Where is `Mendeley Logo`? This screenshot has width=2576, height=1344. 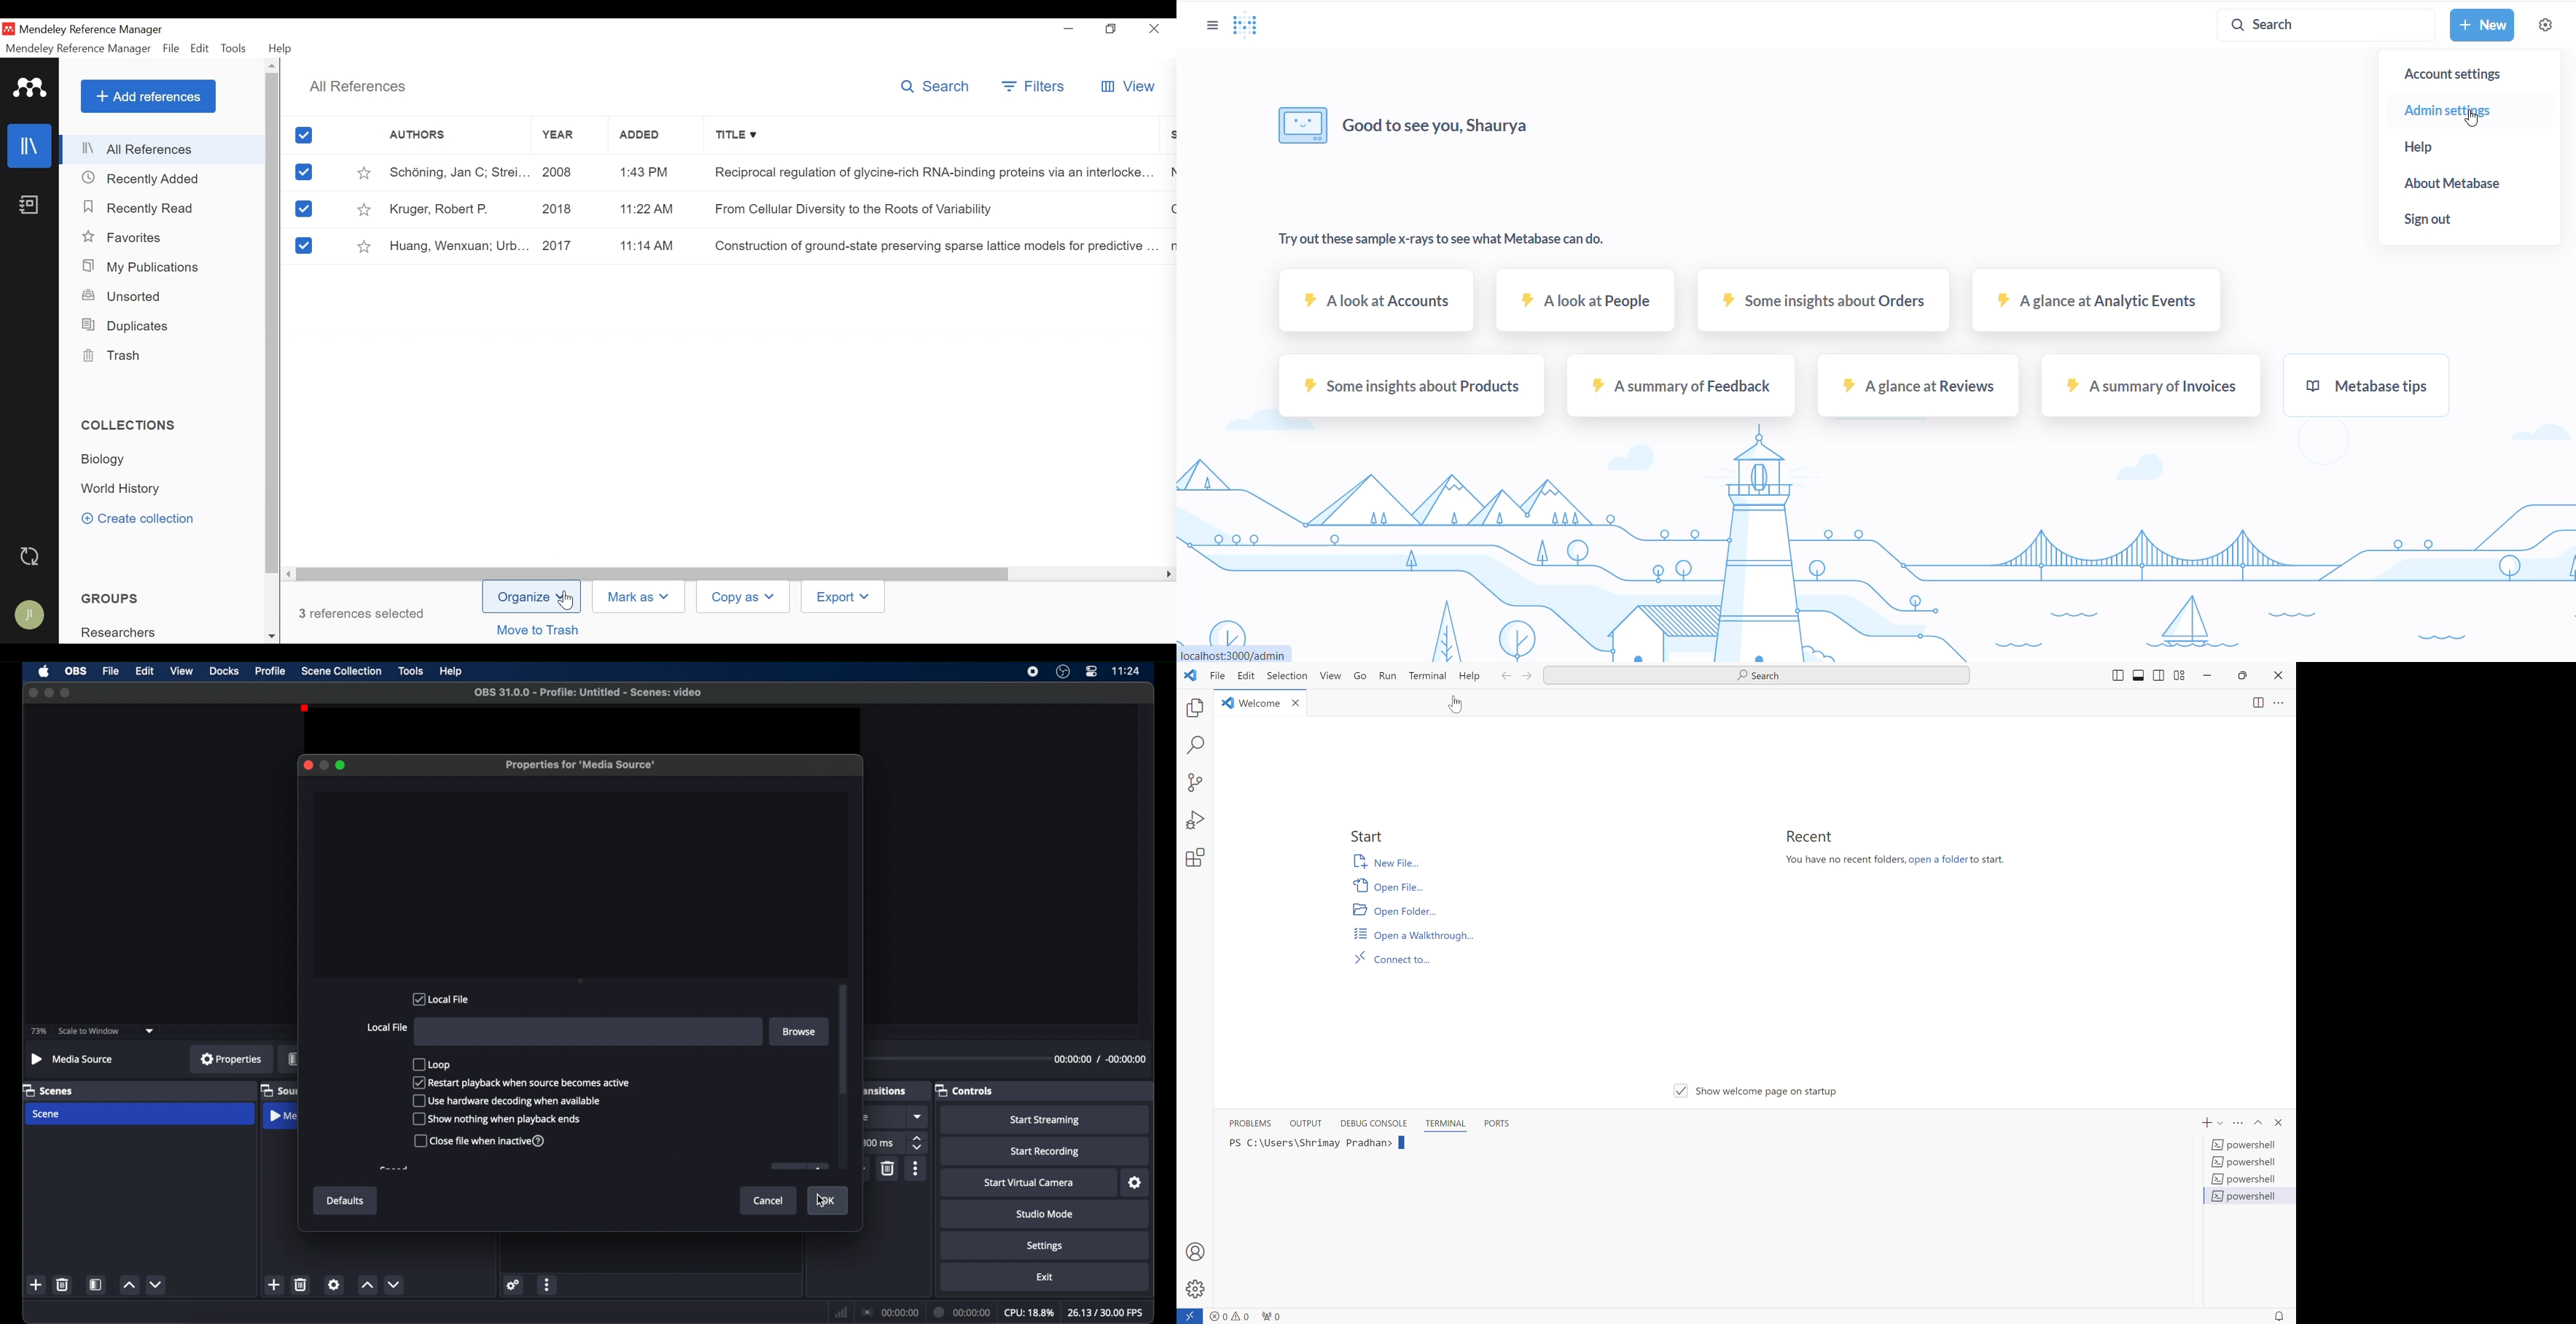
Mendeley Logo is located at coordinates (30, 89).